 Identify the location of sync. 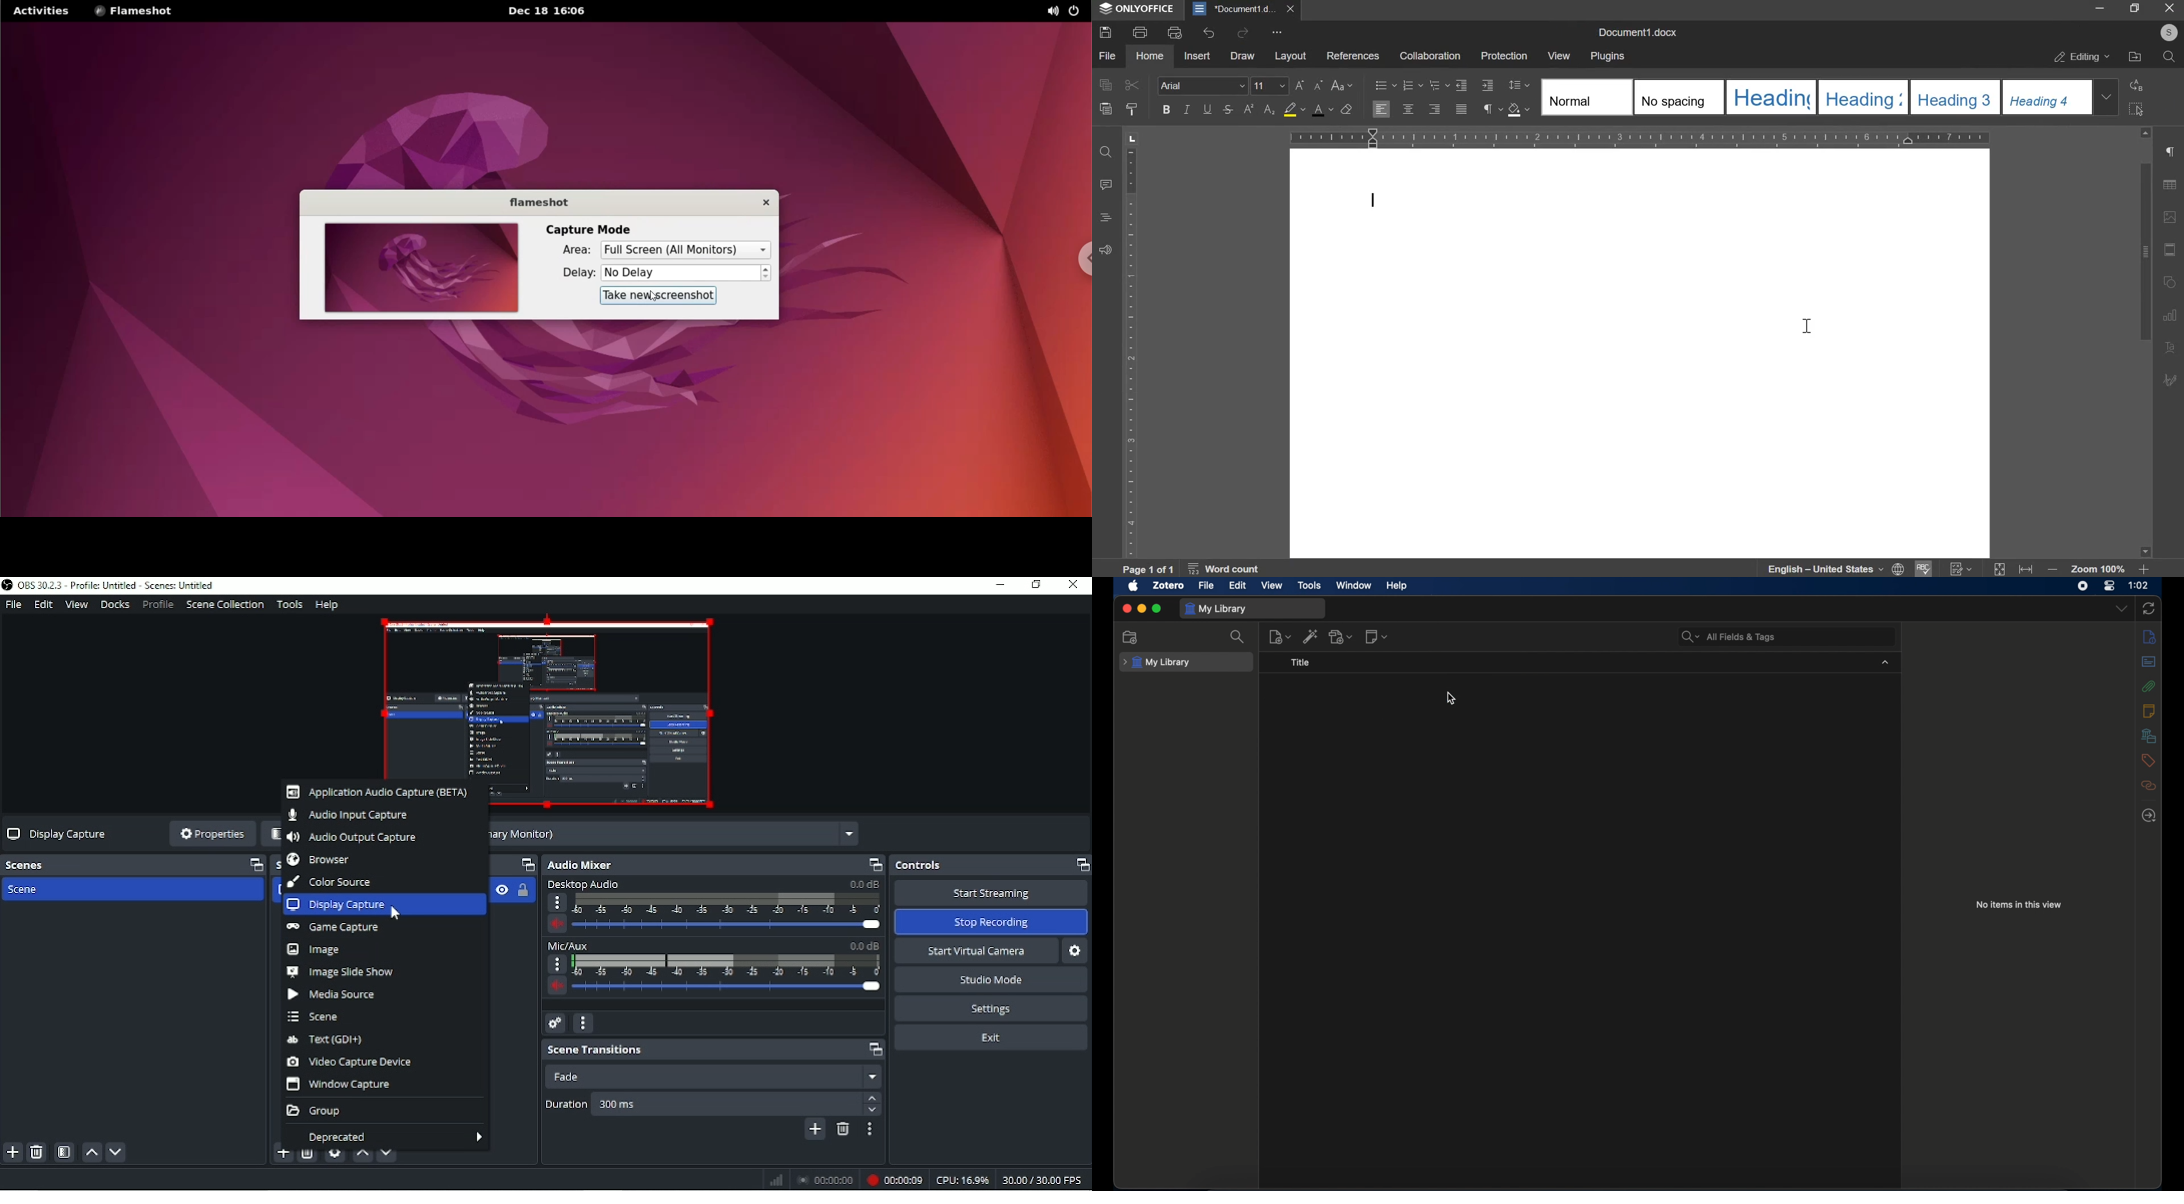
(2150, 608).